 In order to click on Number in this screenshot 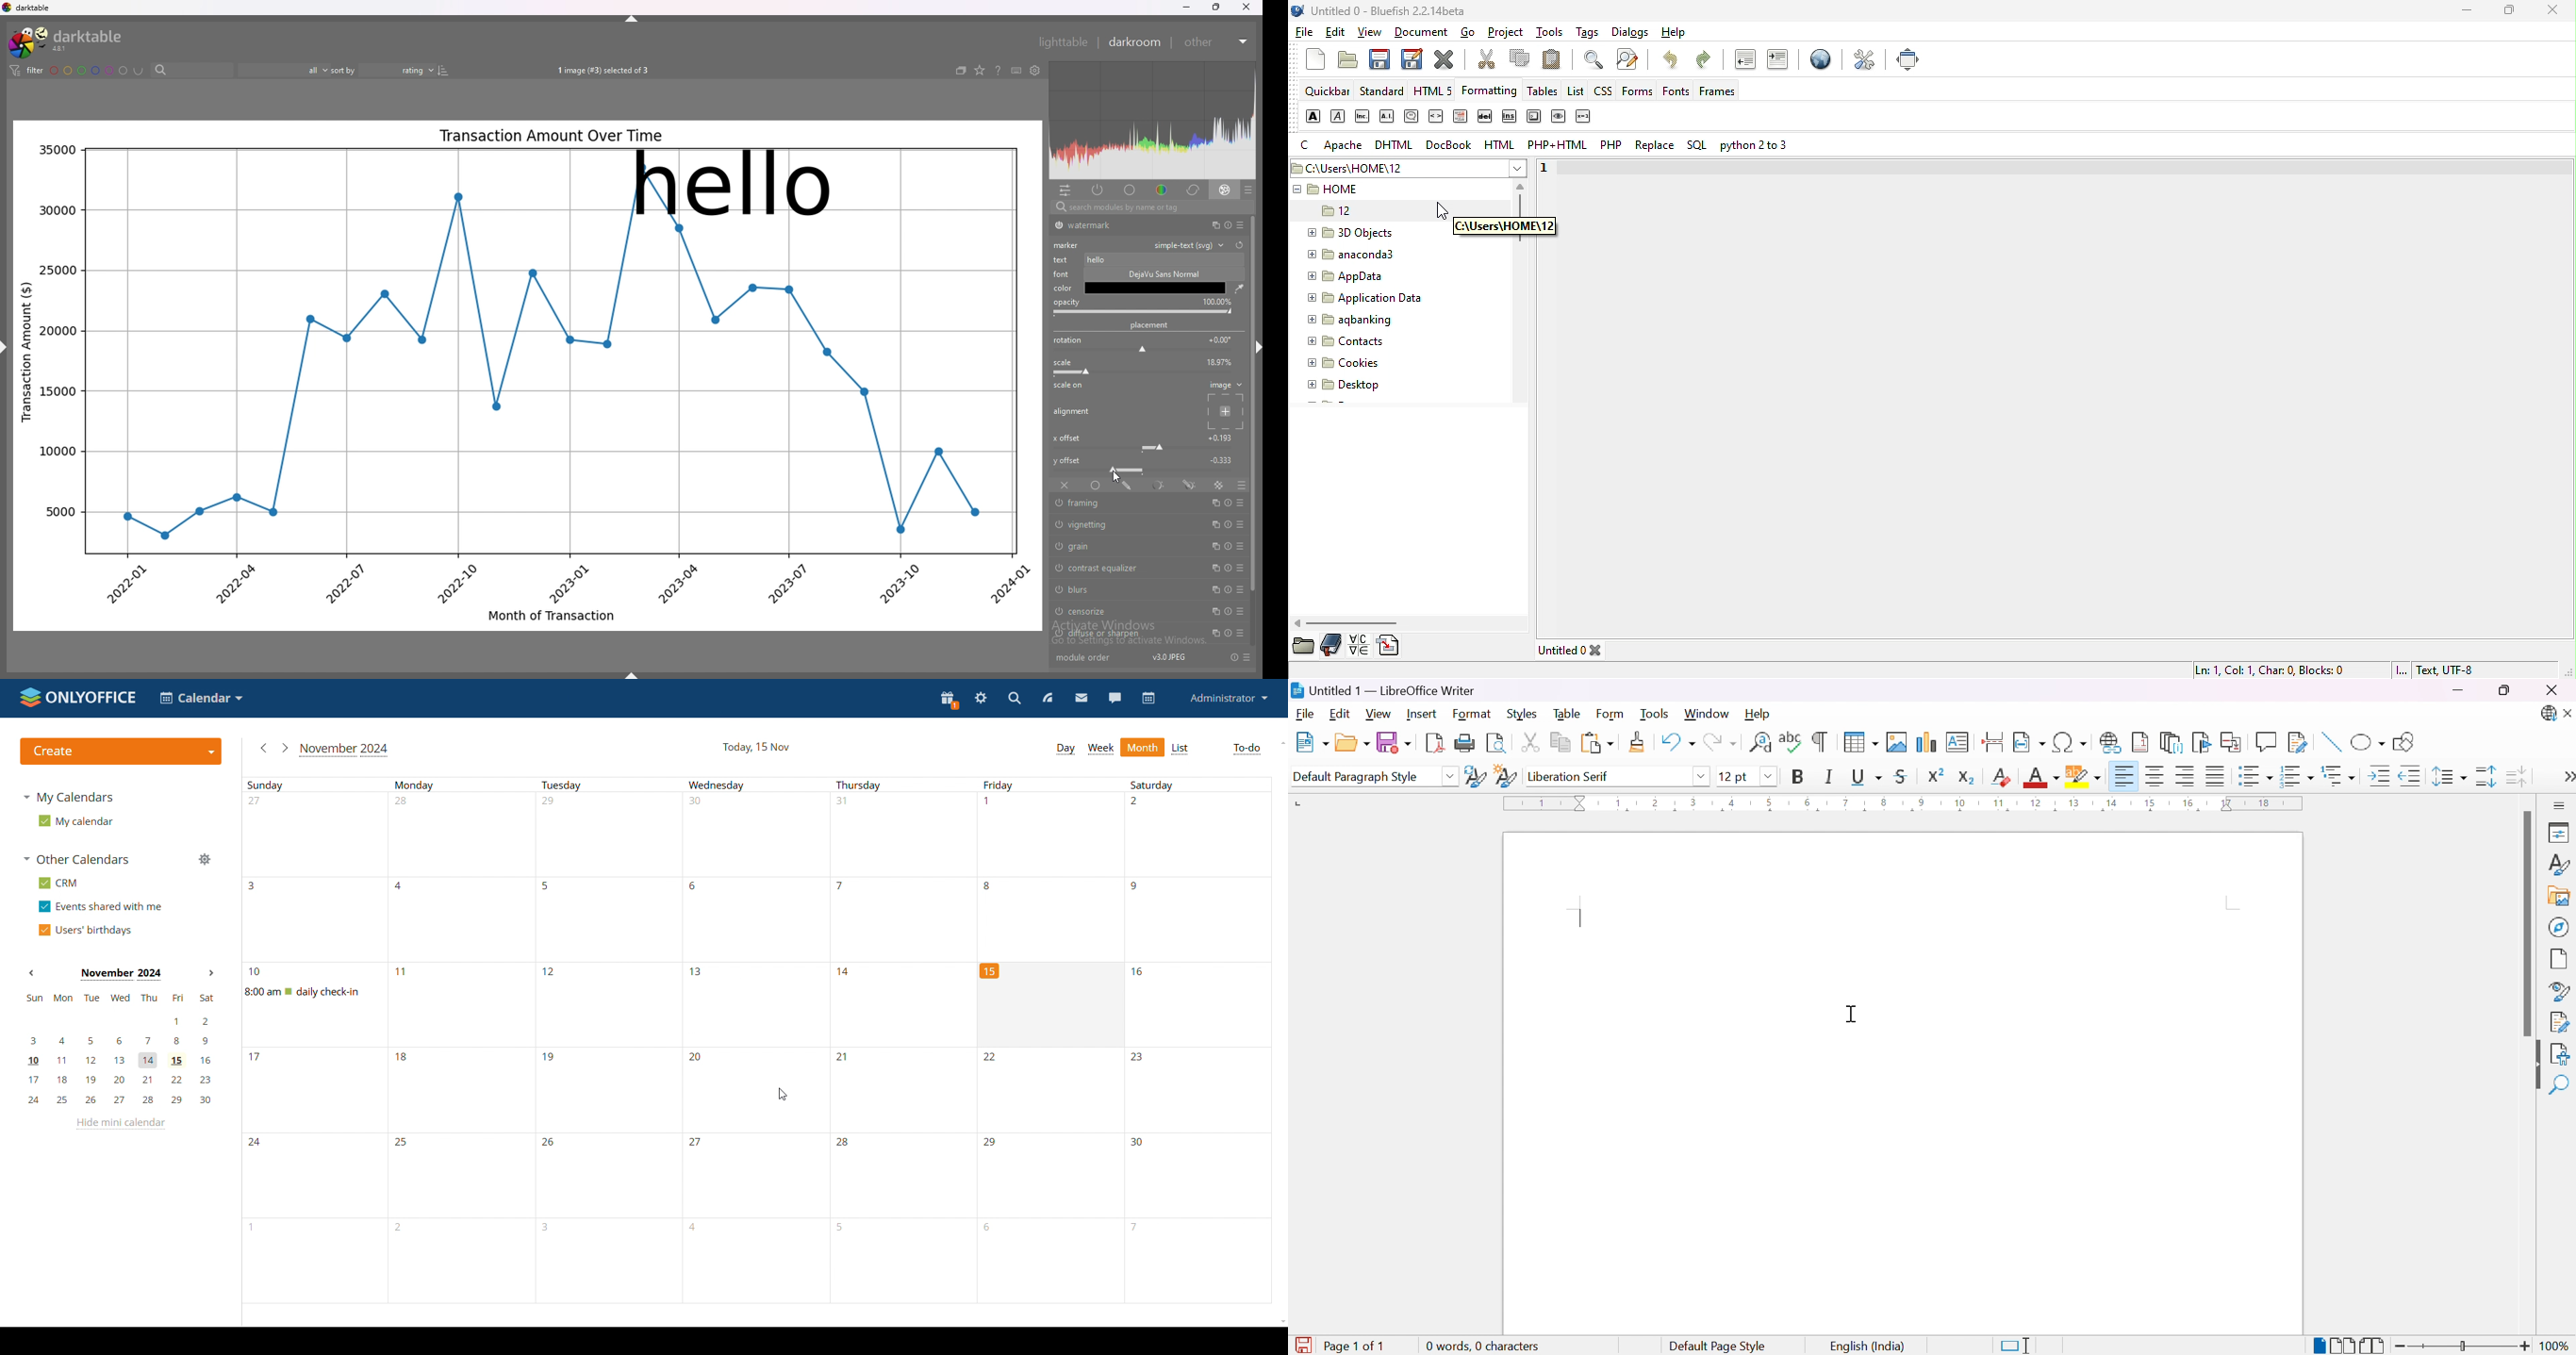, I will do `click(1134, 888)`.